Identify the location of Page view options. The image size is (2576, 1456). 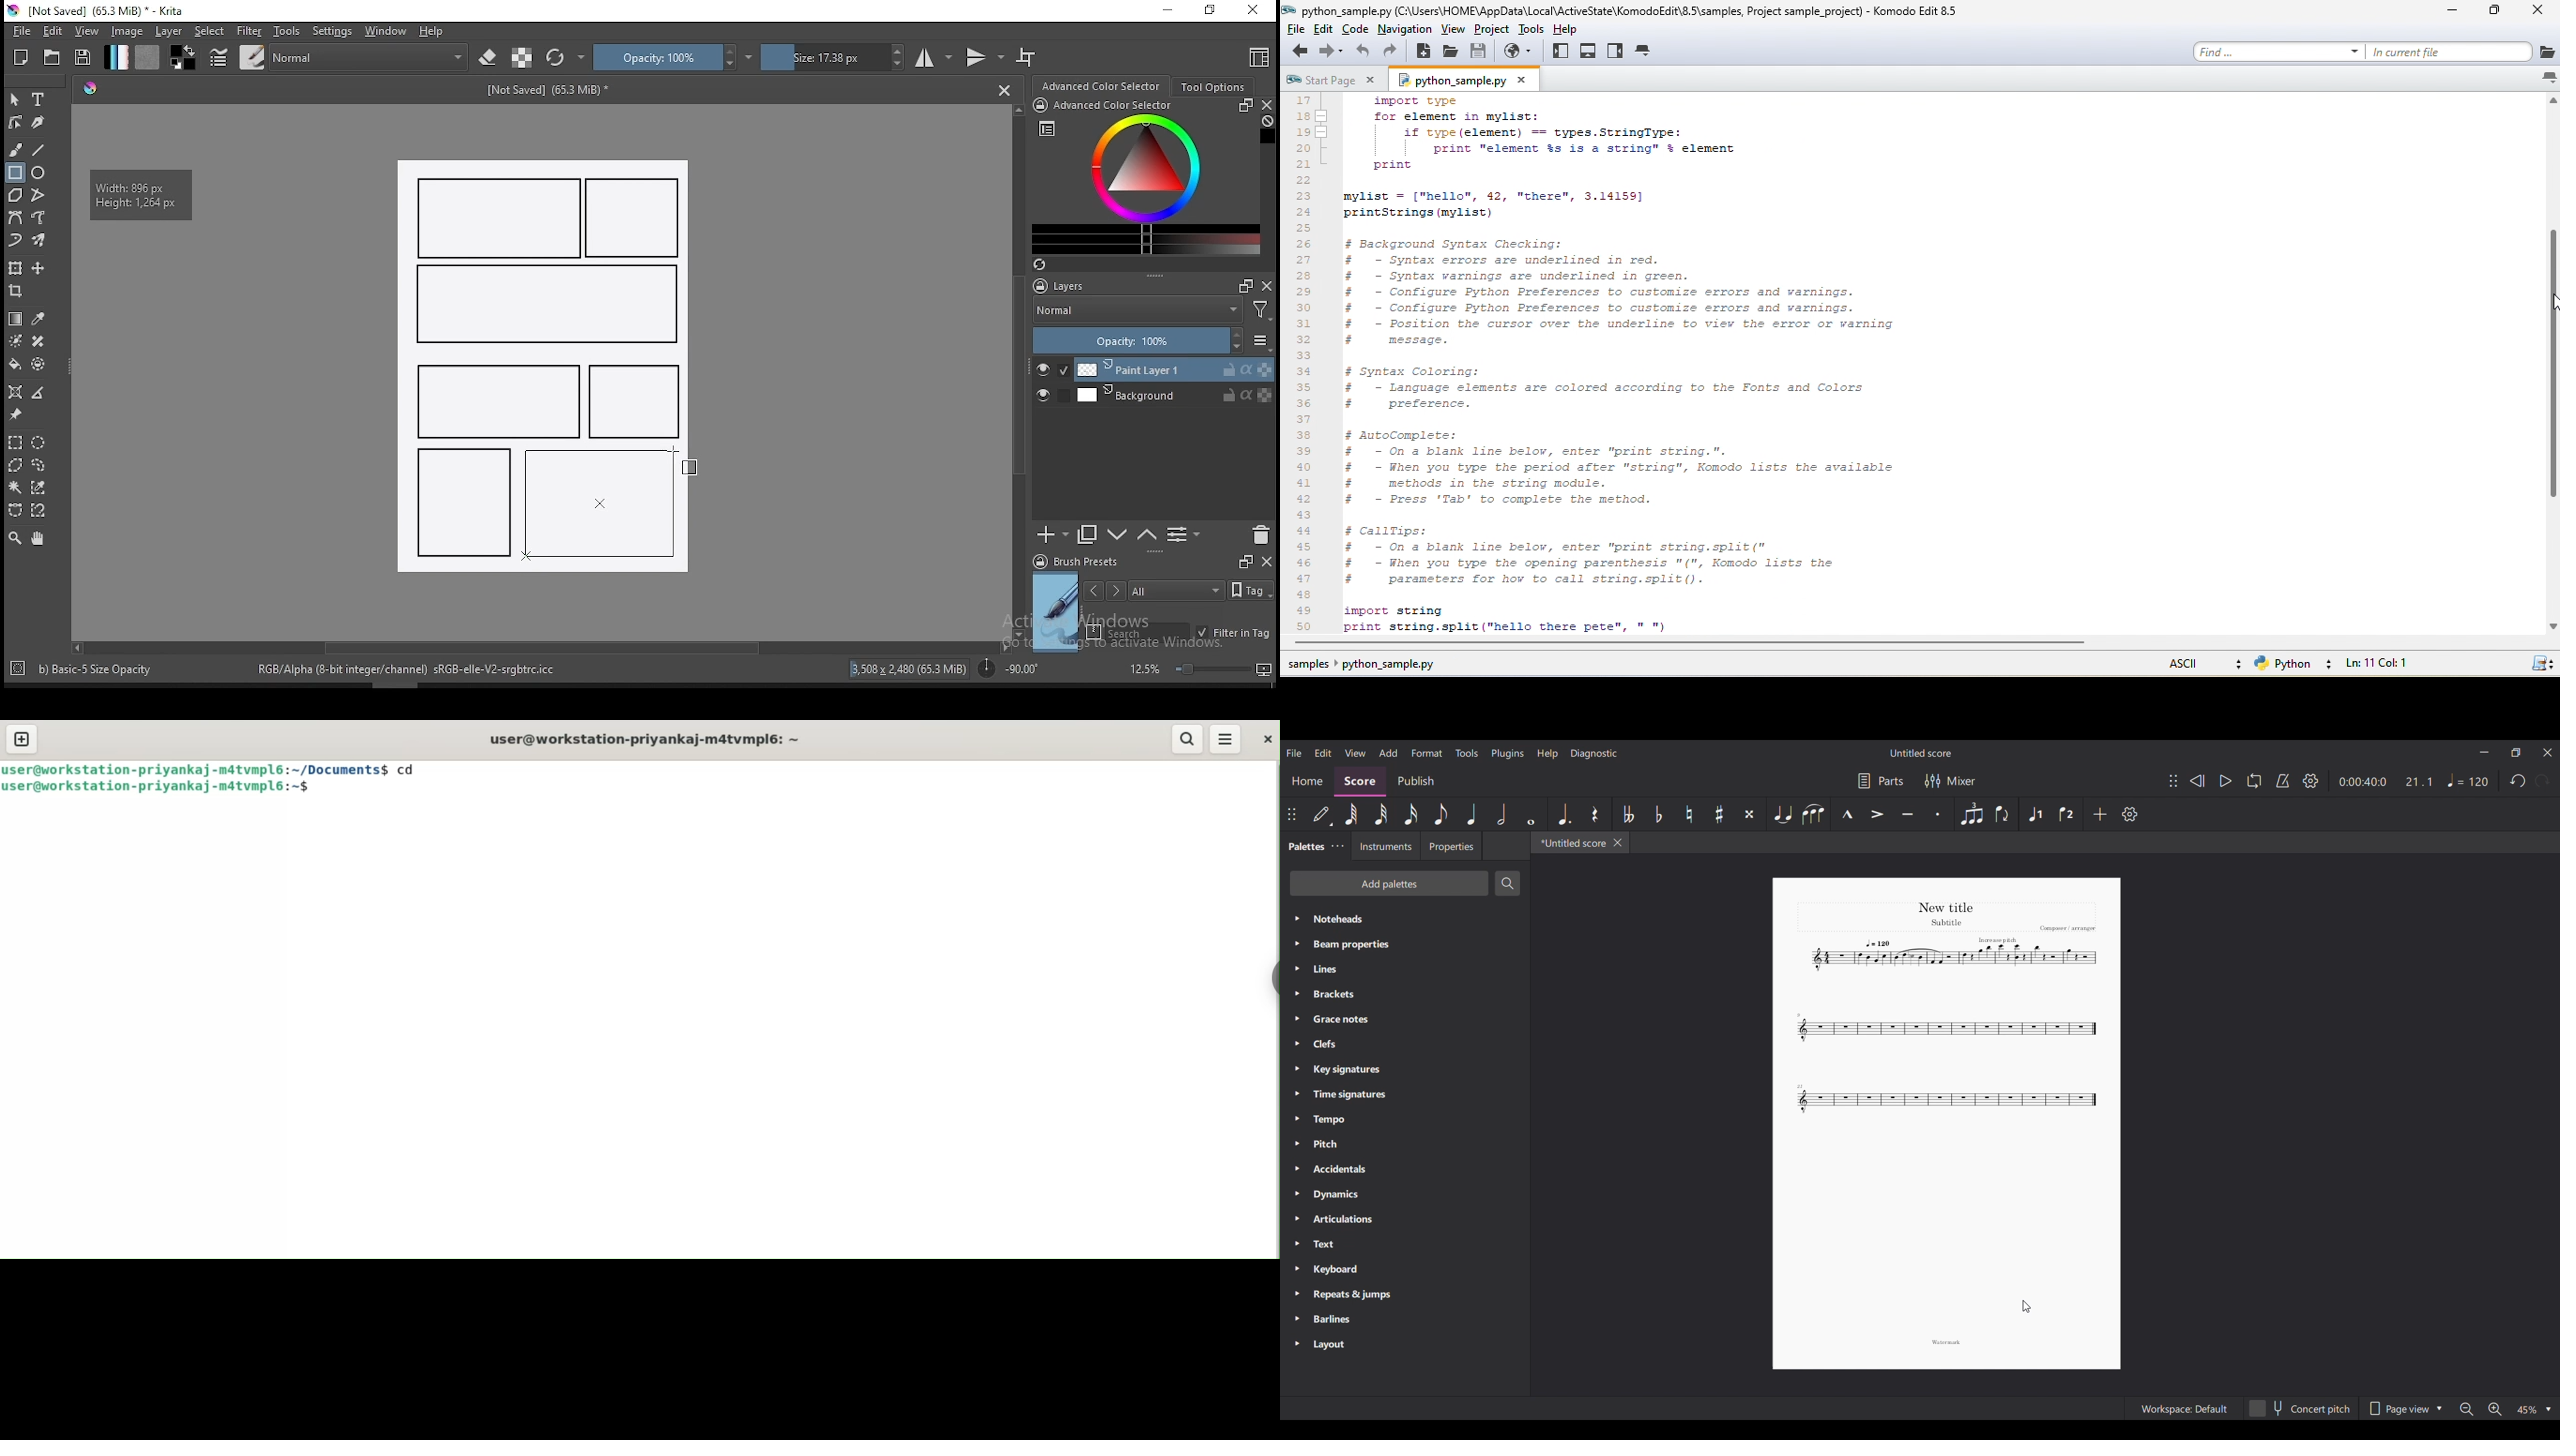
(2403, 1409).